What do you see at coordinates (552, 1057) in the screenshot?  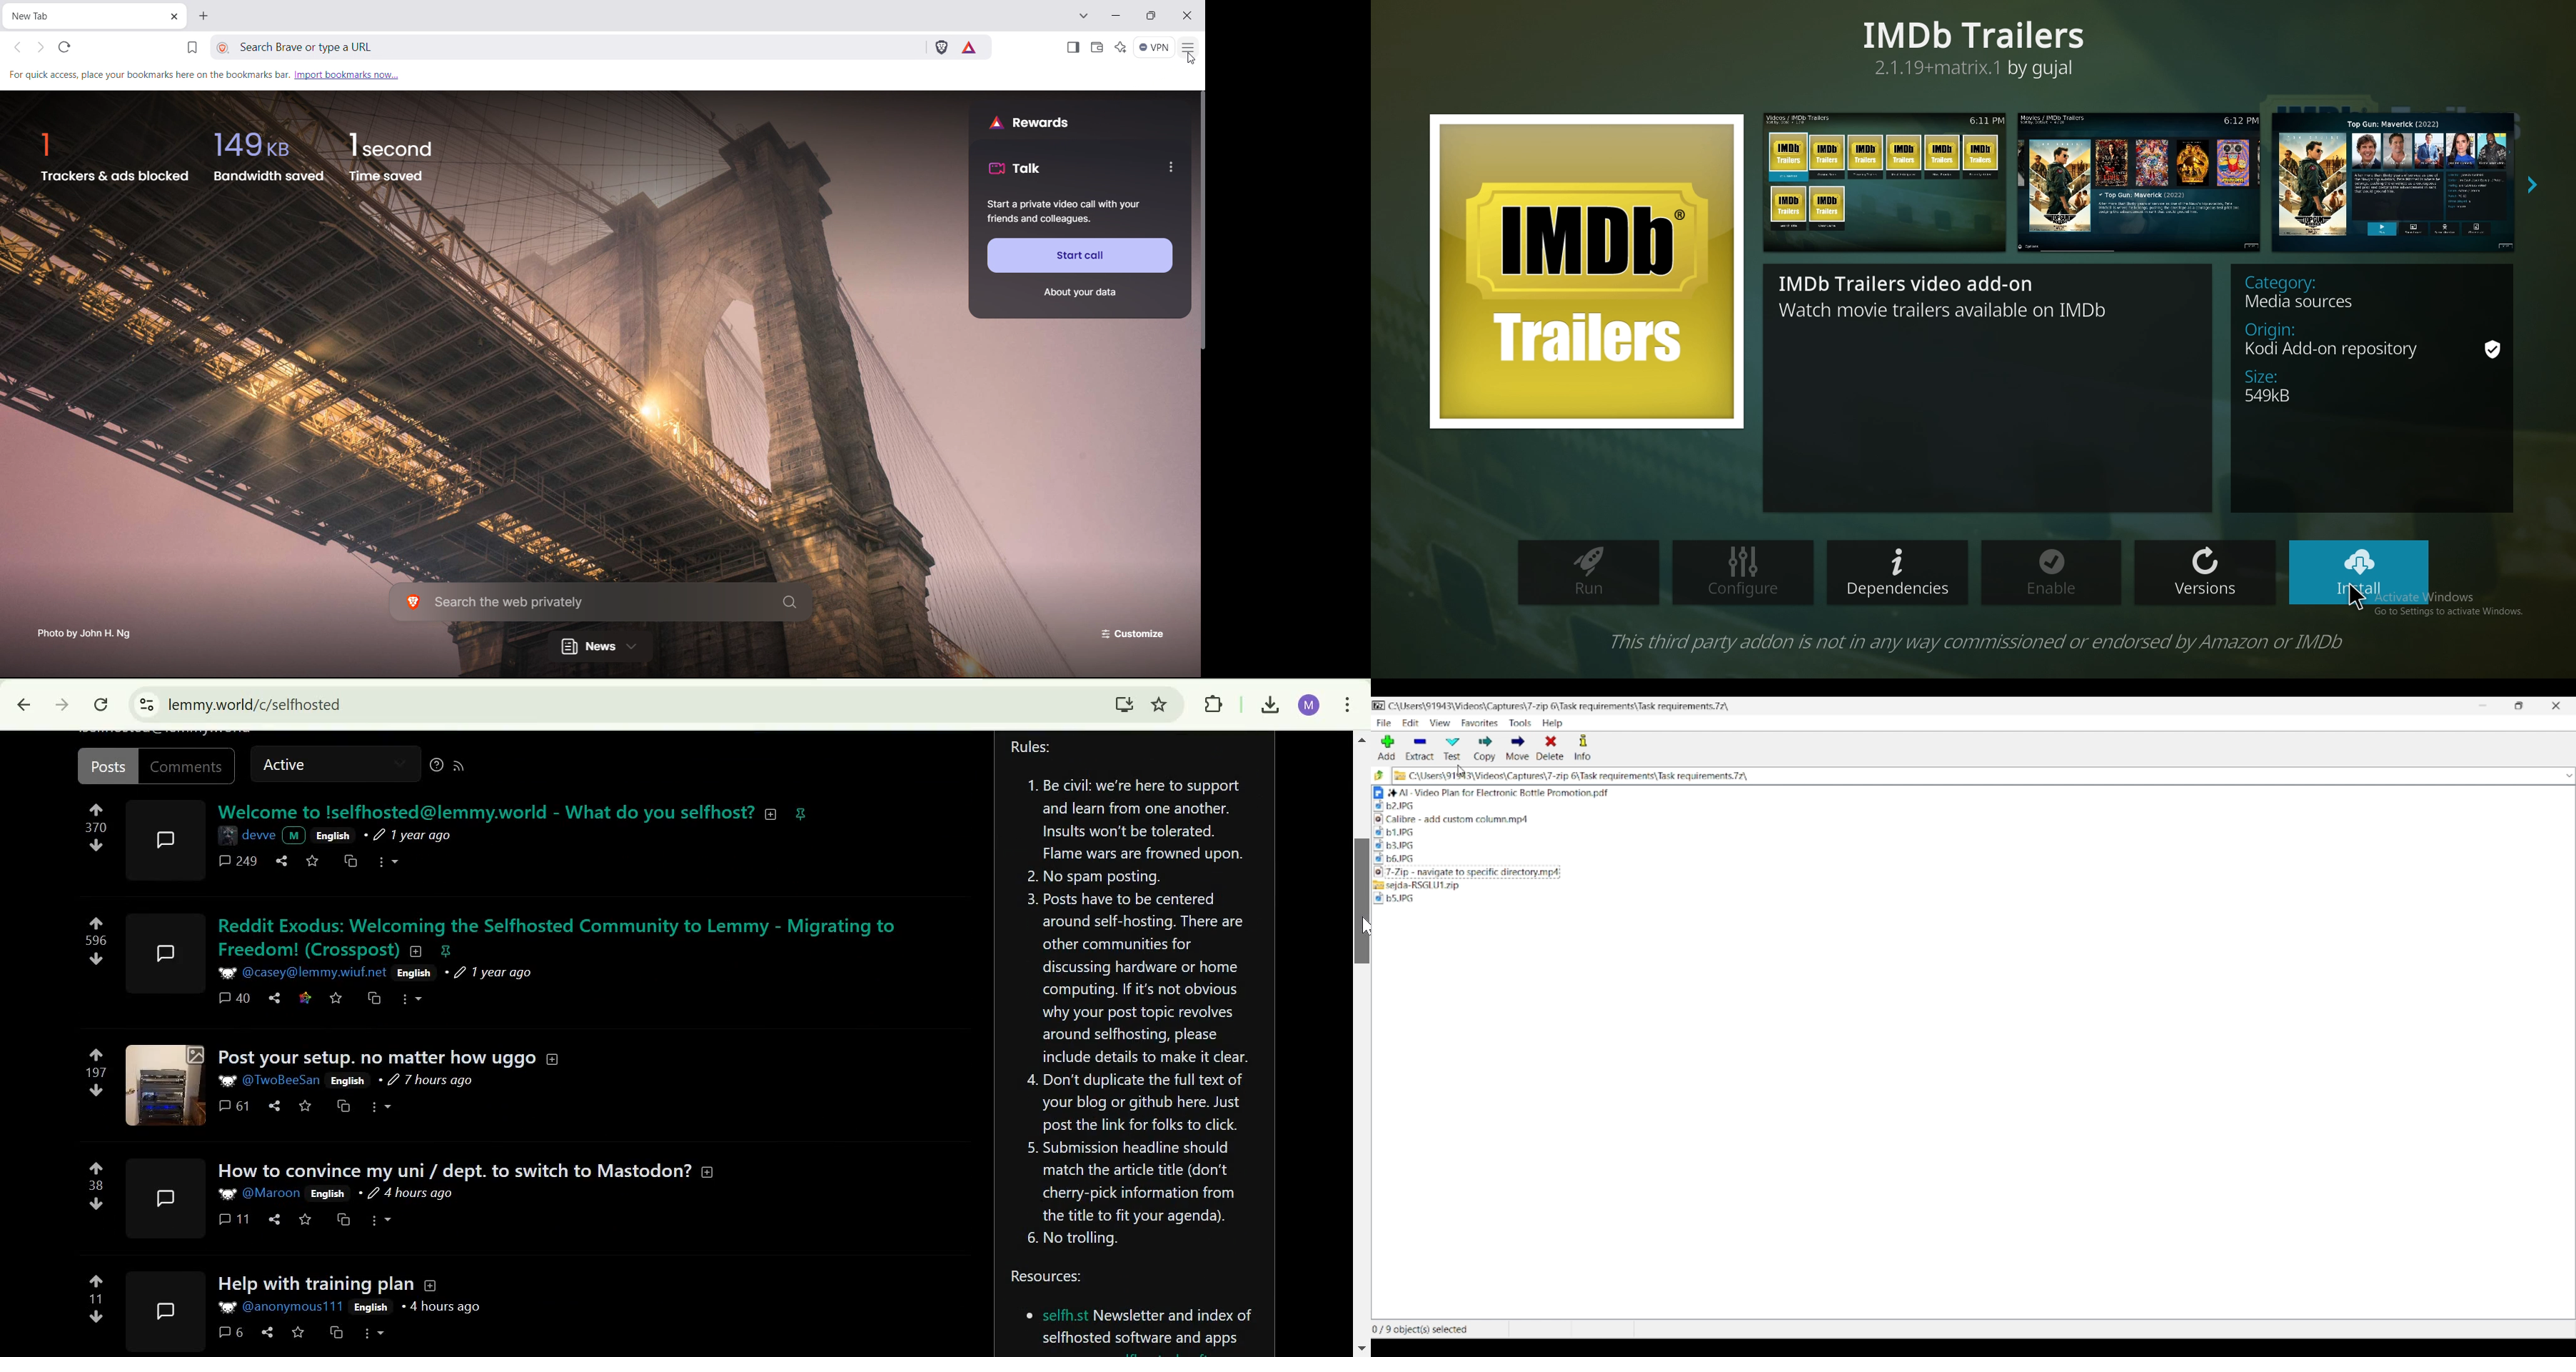 I see `collapse` at bounding box center [552, 1057].